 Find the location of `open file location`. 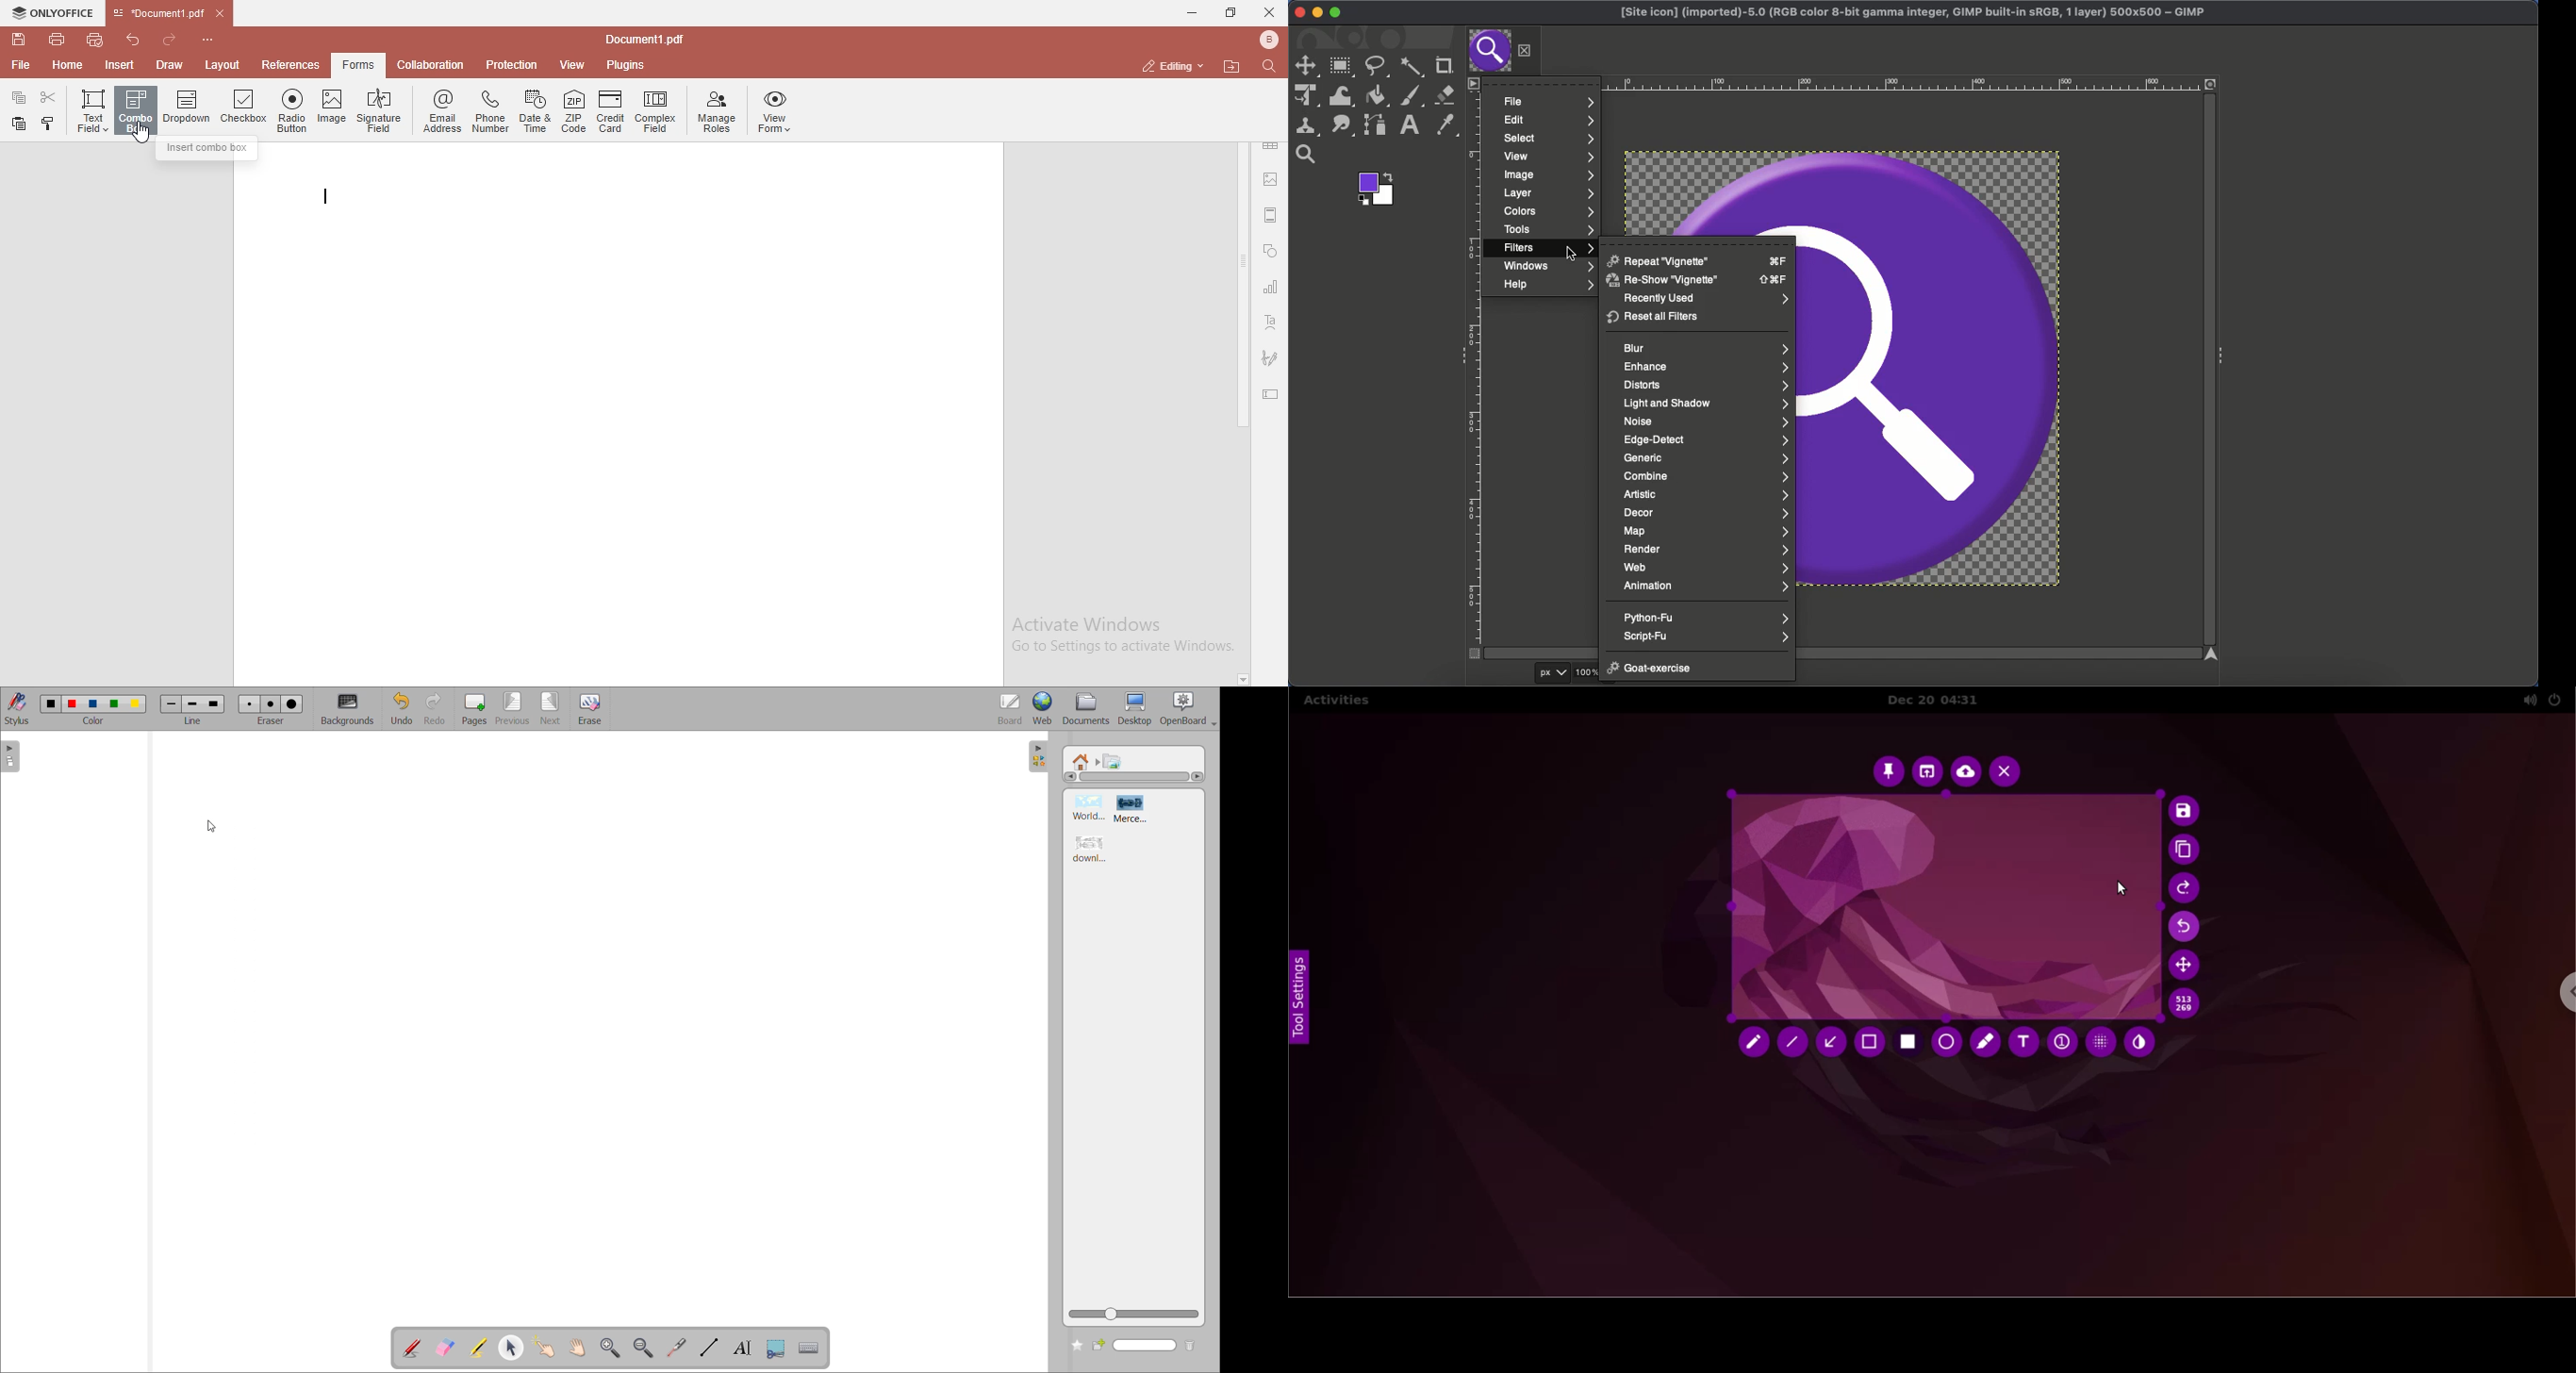

open file location is located at coordinates (1234, 66).